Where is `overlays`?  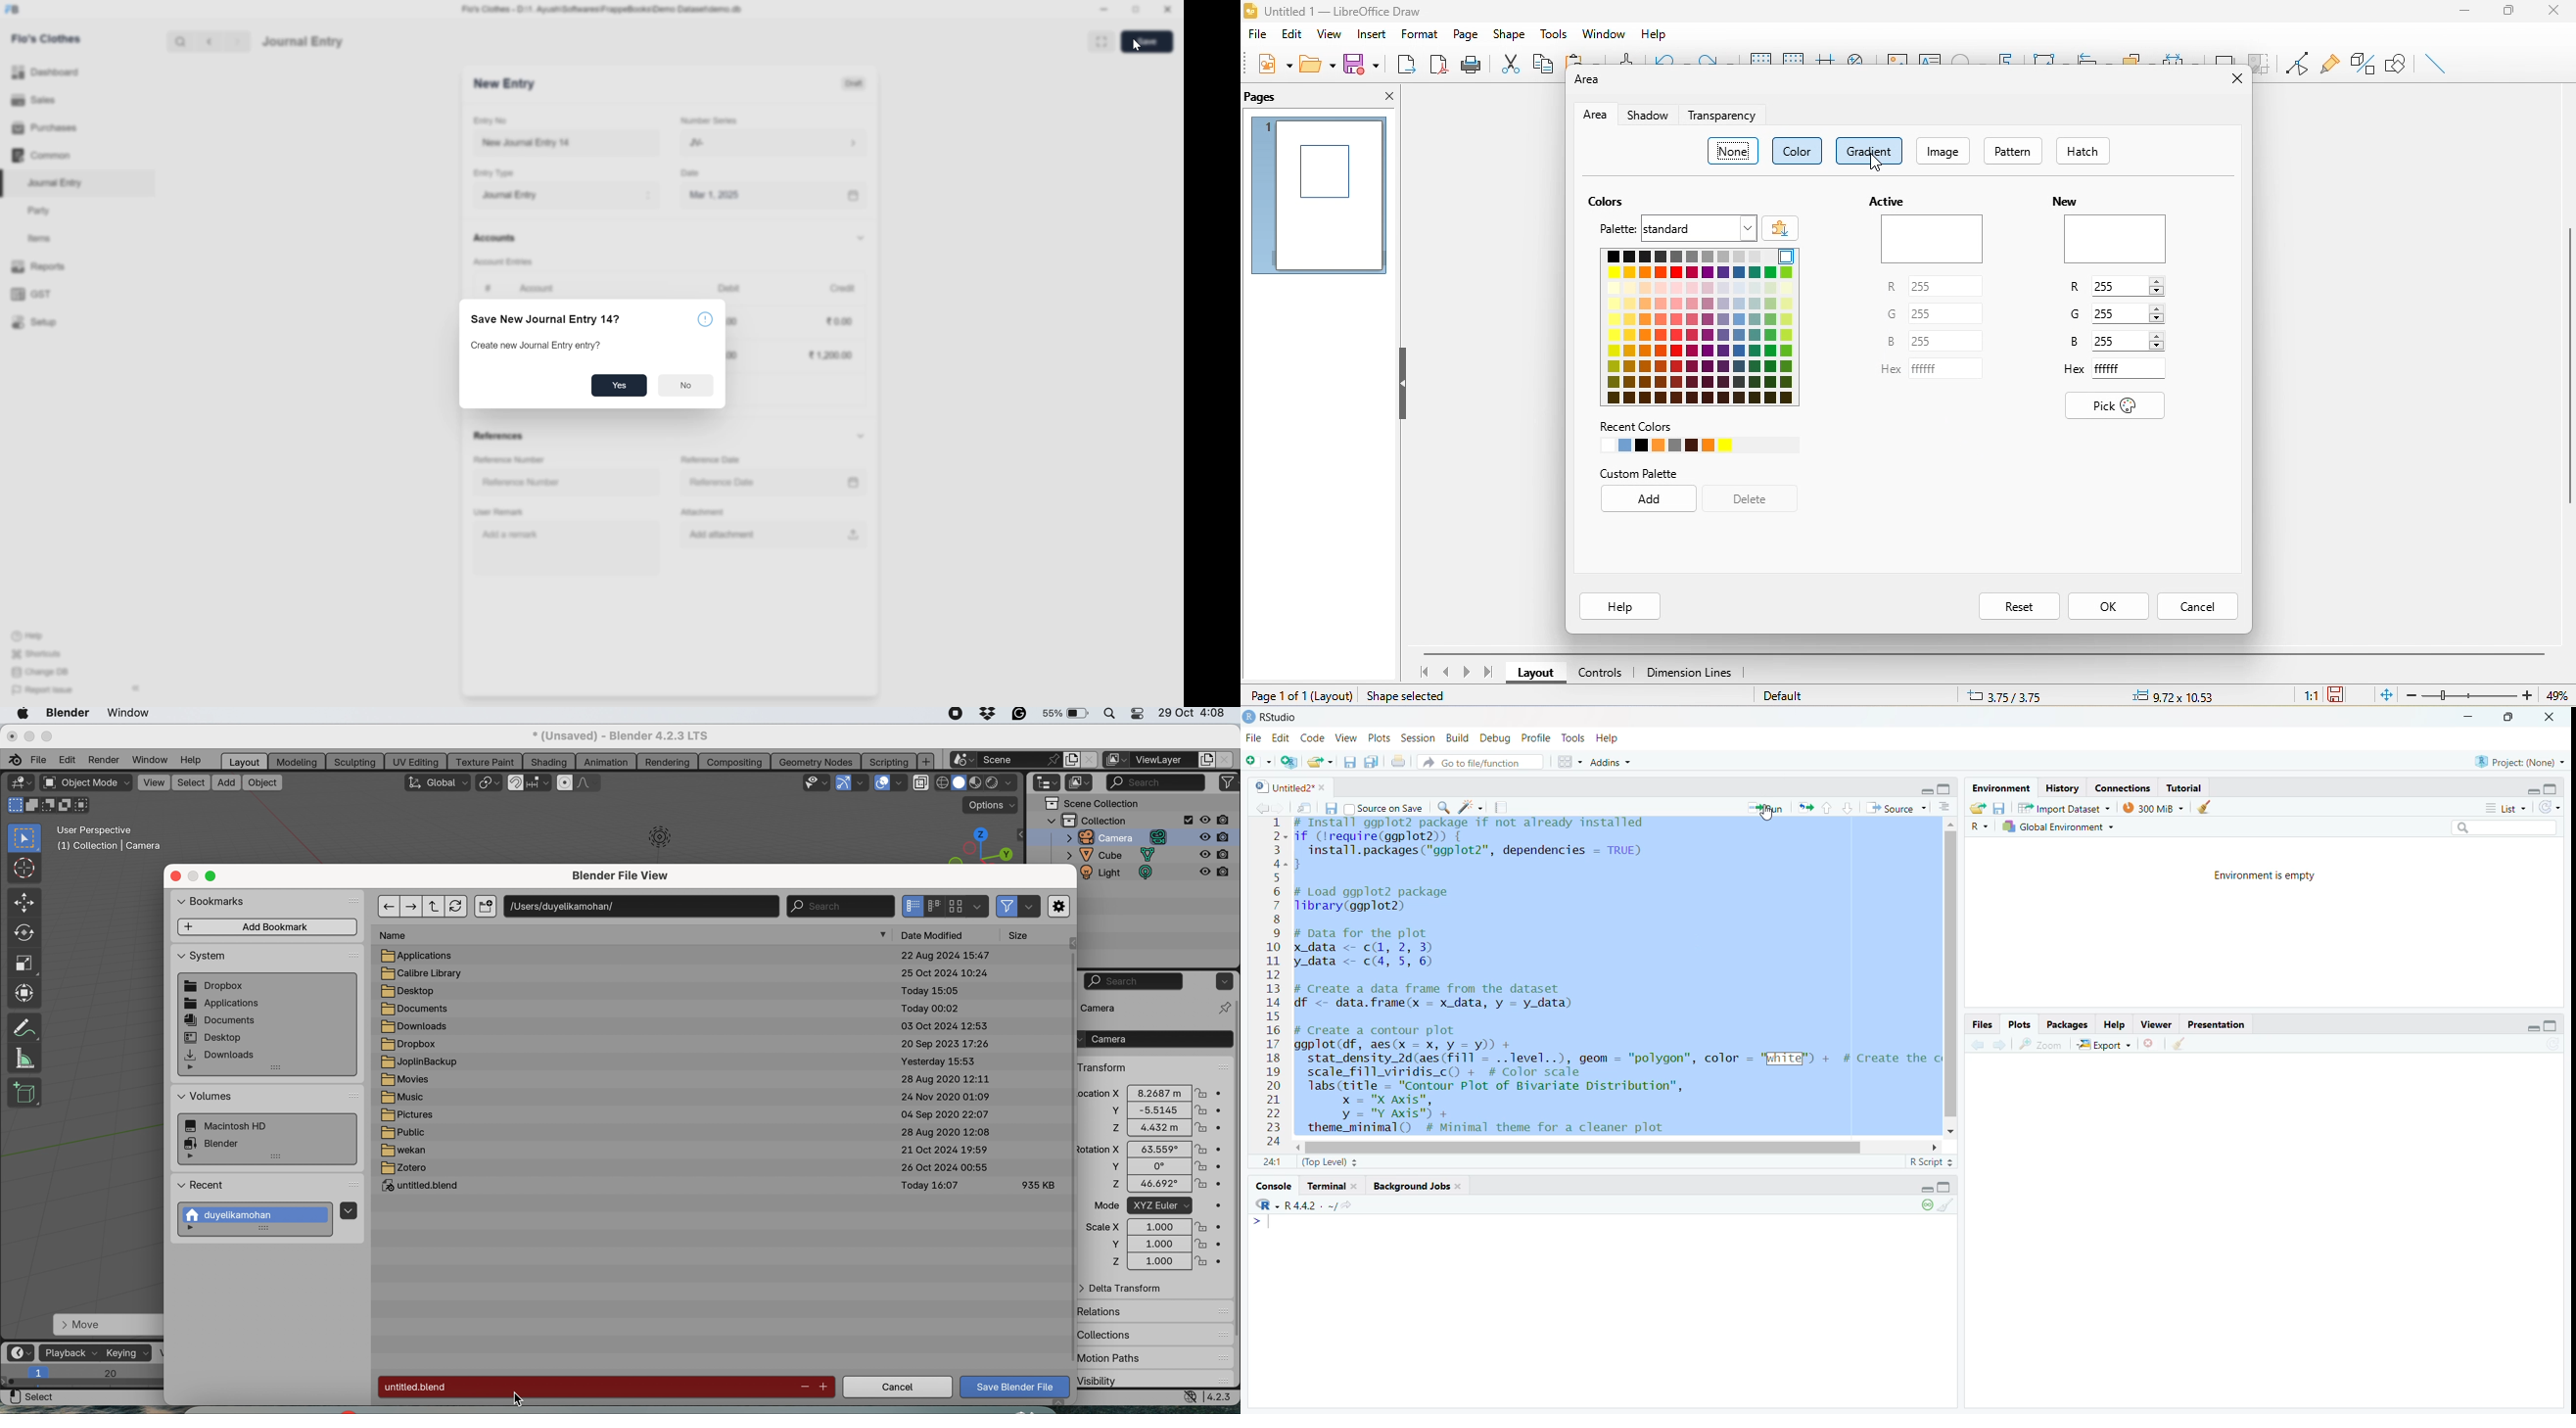 overlays is located at coordinates (901, 785).